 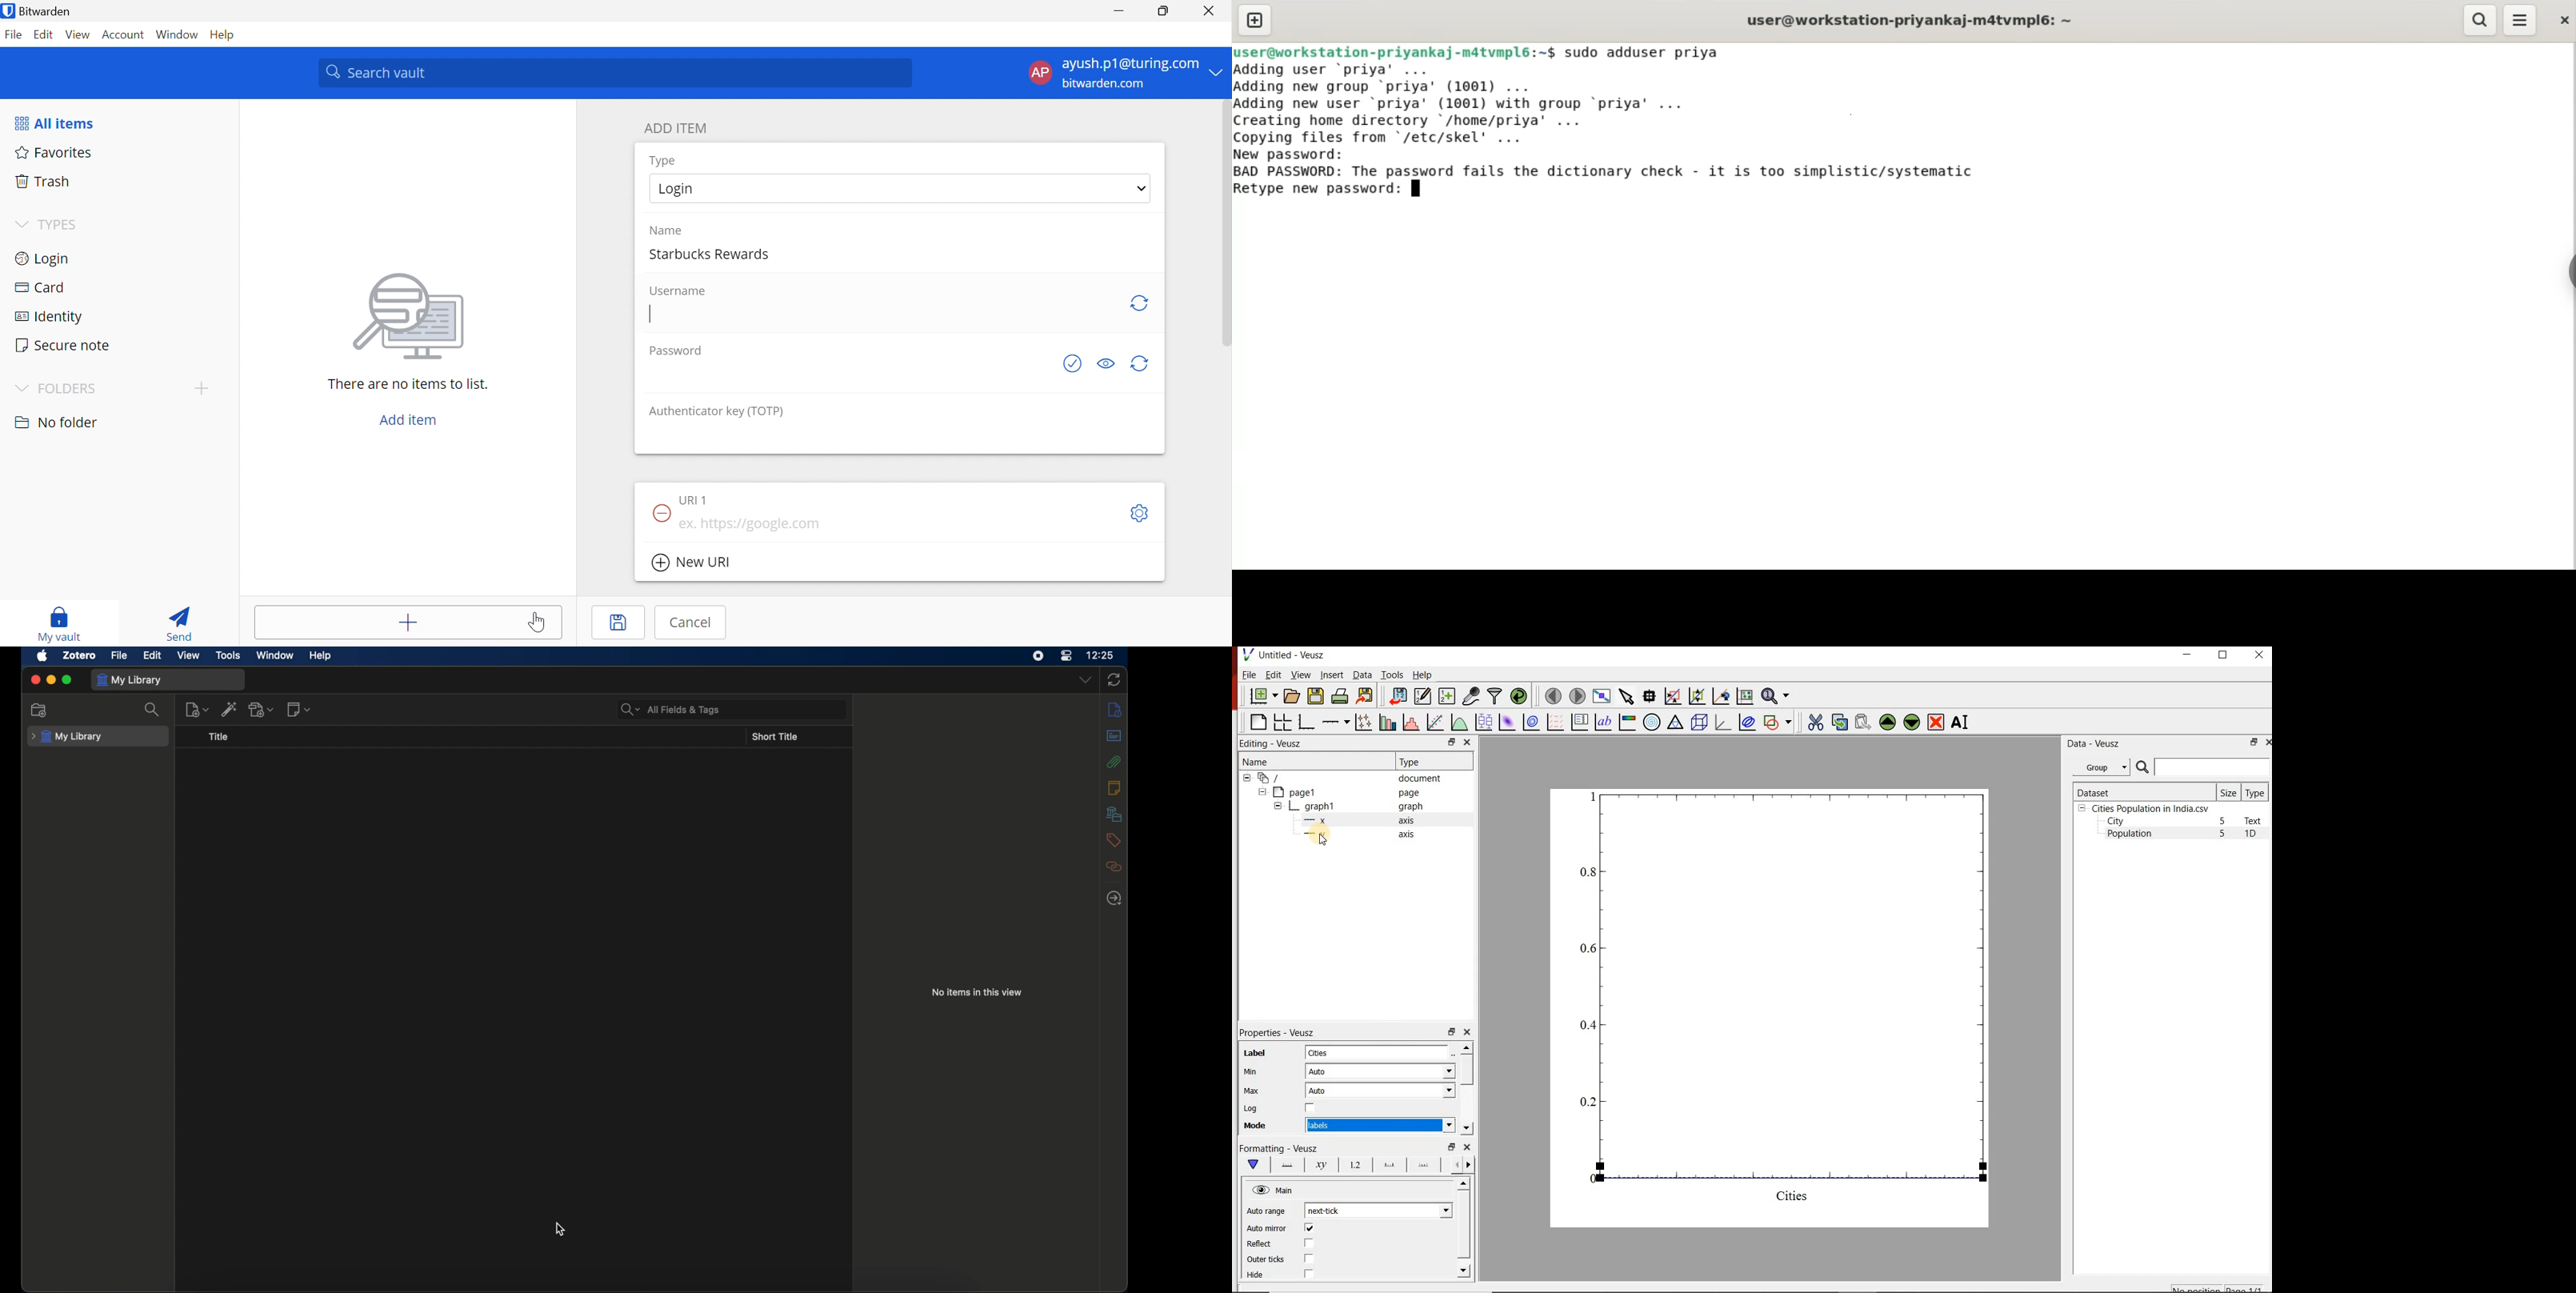 I want to click on tags, so click(x=1113, y=840).